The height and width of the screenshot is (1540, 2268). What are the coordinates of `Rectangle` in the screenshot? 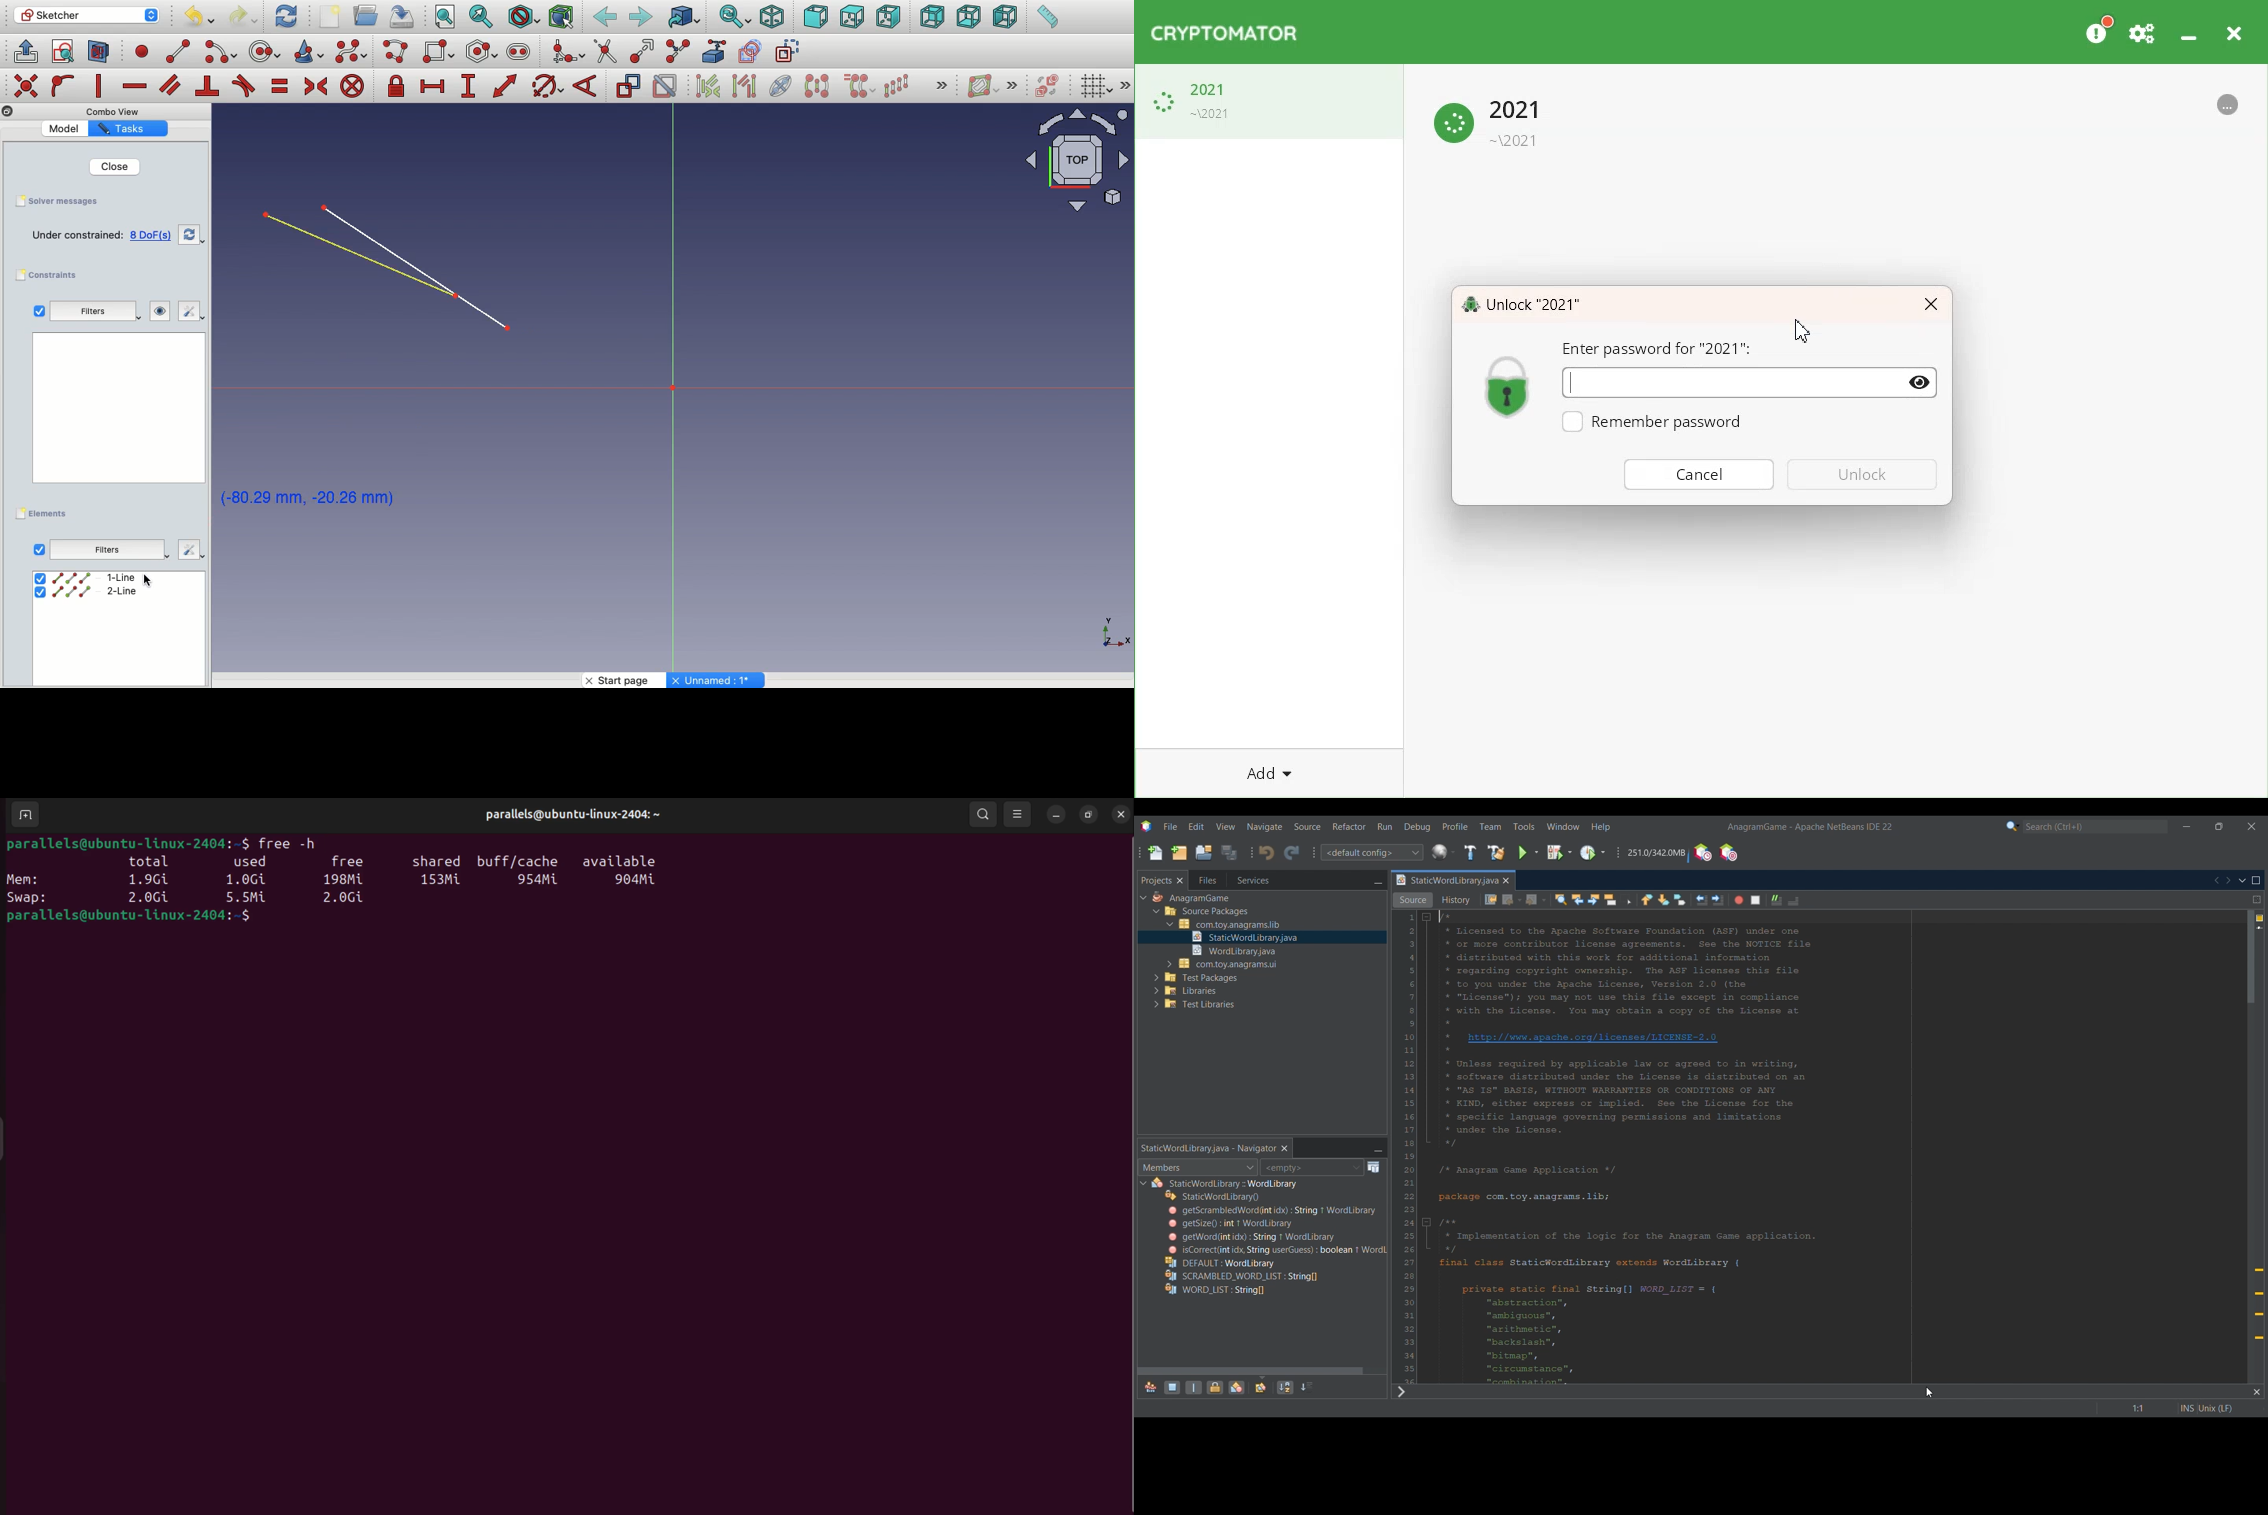 It's located at (440, 52).